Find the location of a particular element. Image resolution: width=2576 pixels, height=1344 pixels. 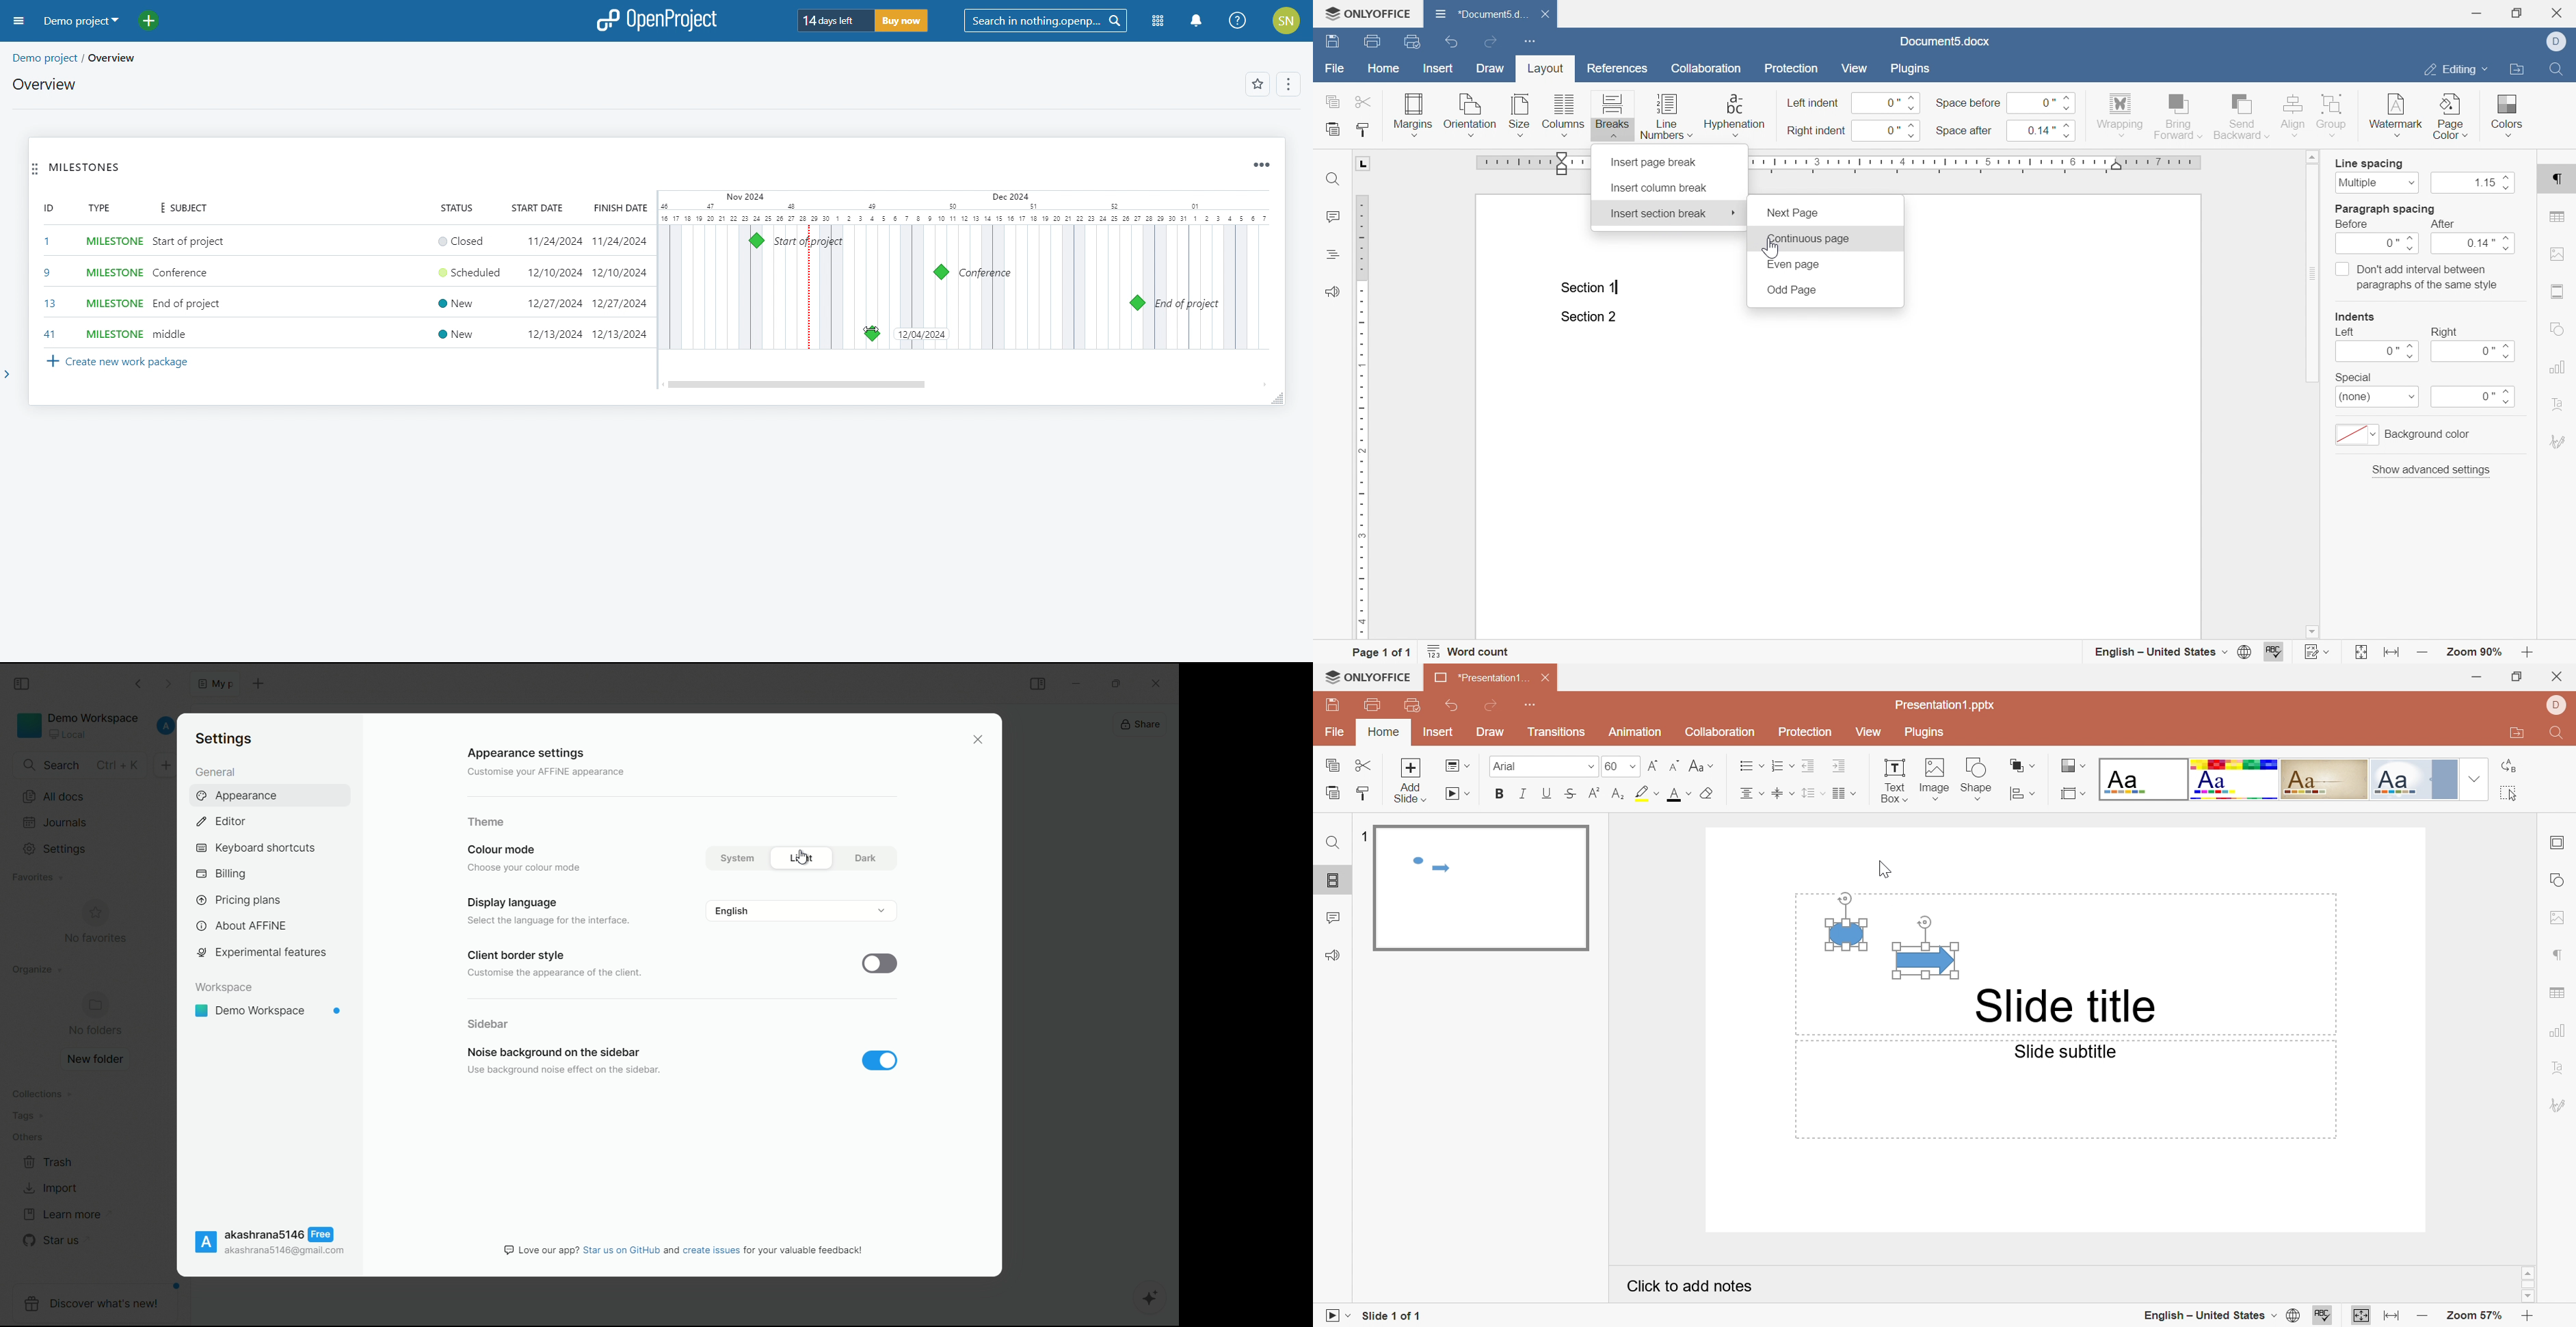

collaboration is located at coordinates (1710, 71).